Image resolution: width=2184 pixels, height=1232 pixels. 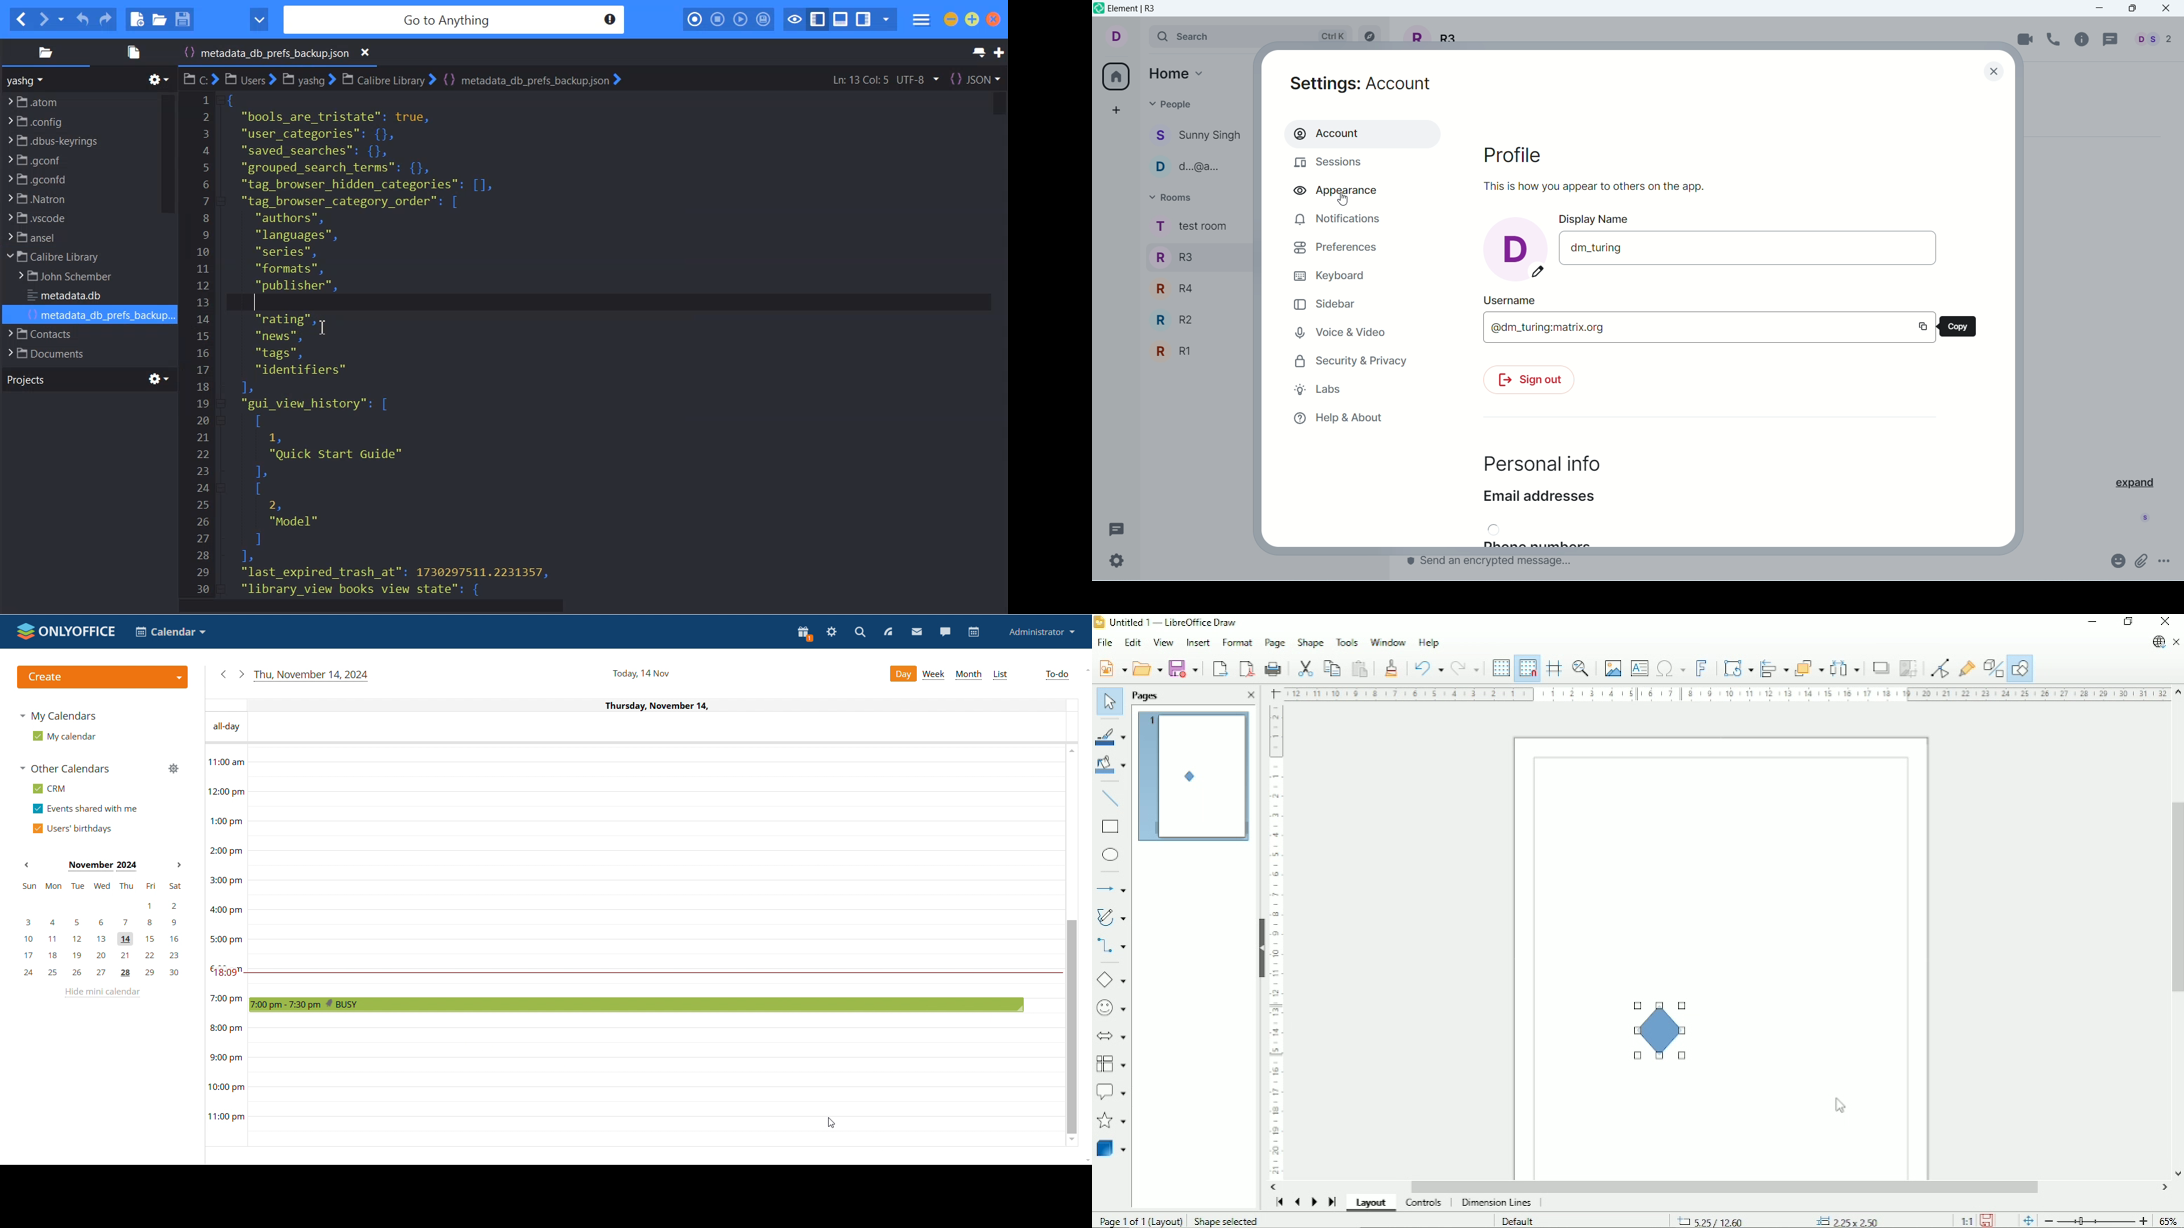 I want to click on Shadow, so click(x=1880, y=667).